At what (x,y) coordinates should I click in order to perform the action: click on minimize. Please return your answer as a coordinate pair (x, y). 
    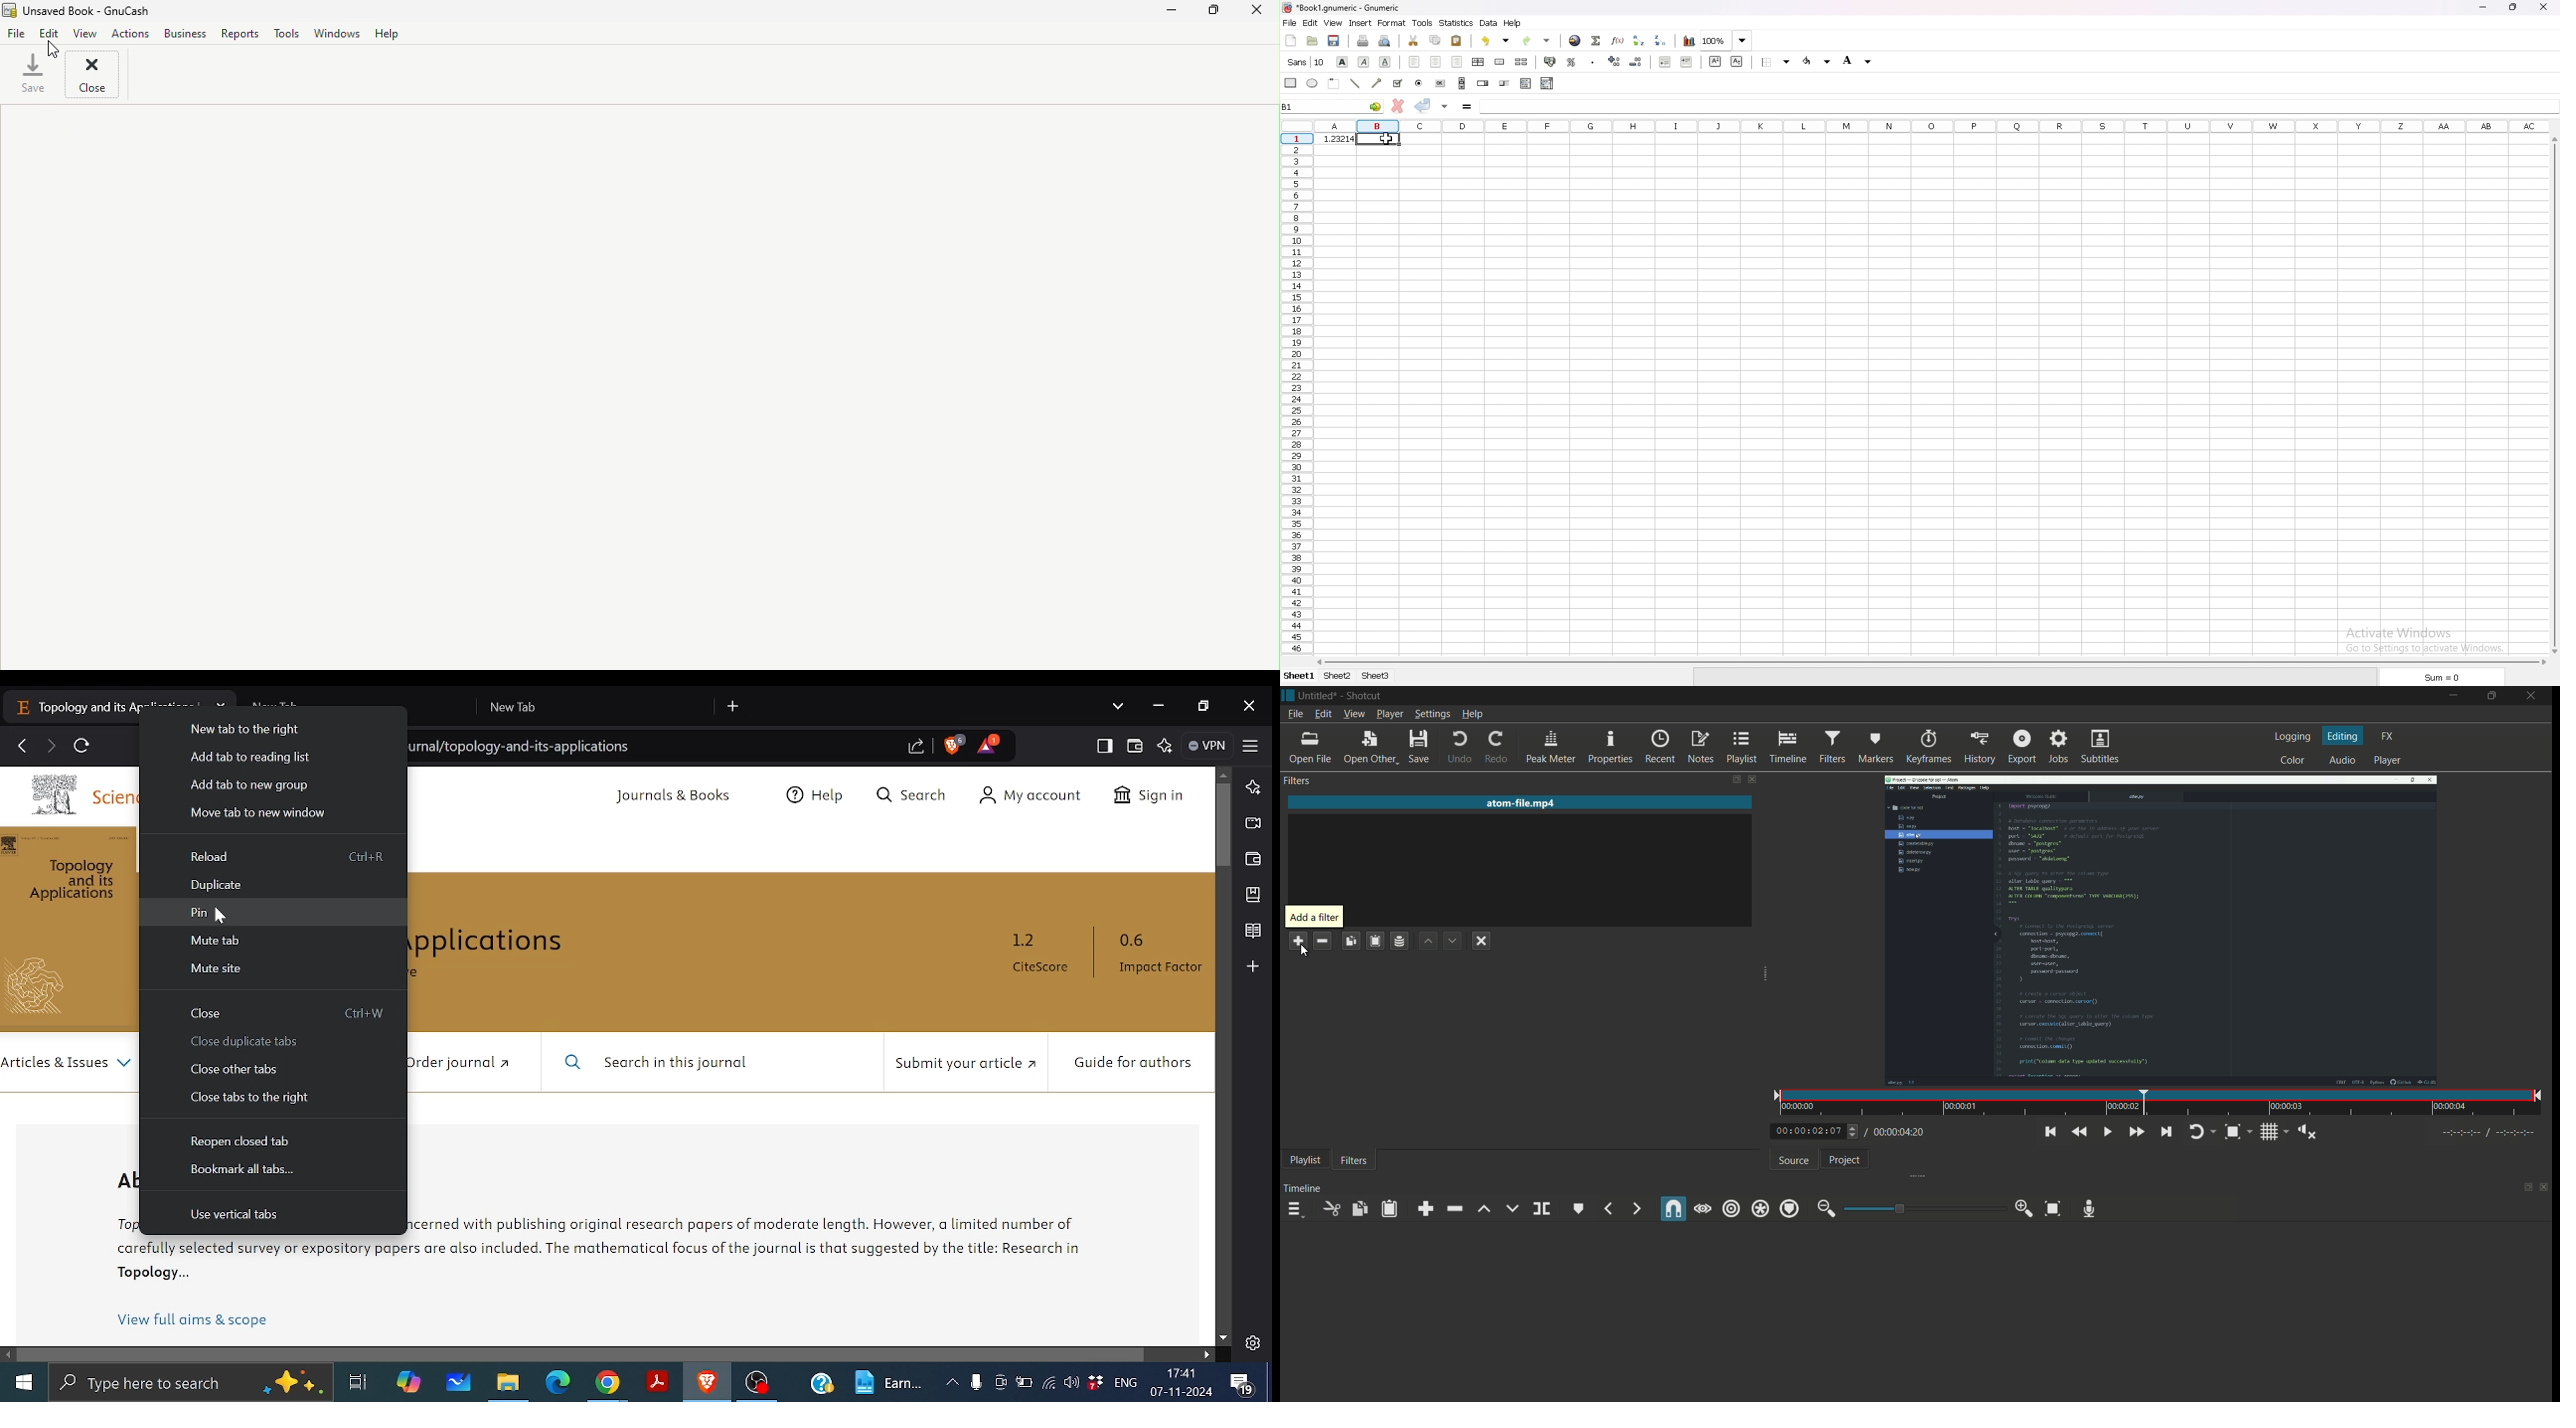
    Looking at the image, I should click on (2454, 696).